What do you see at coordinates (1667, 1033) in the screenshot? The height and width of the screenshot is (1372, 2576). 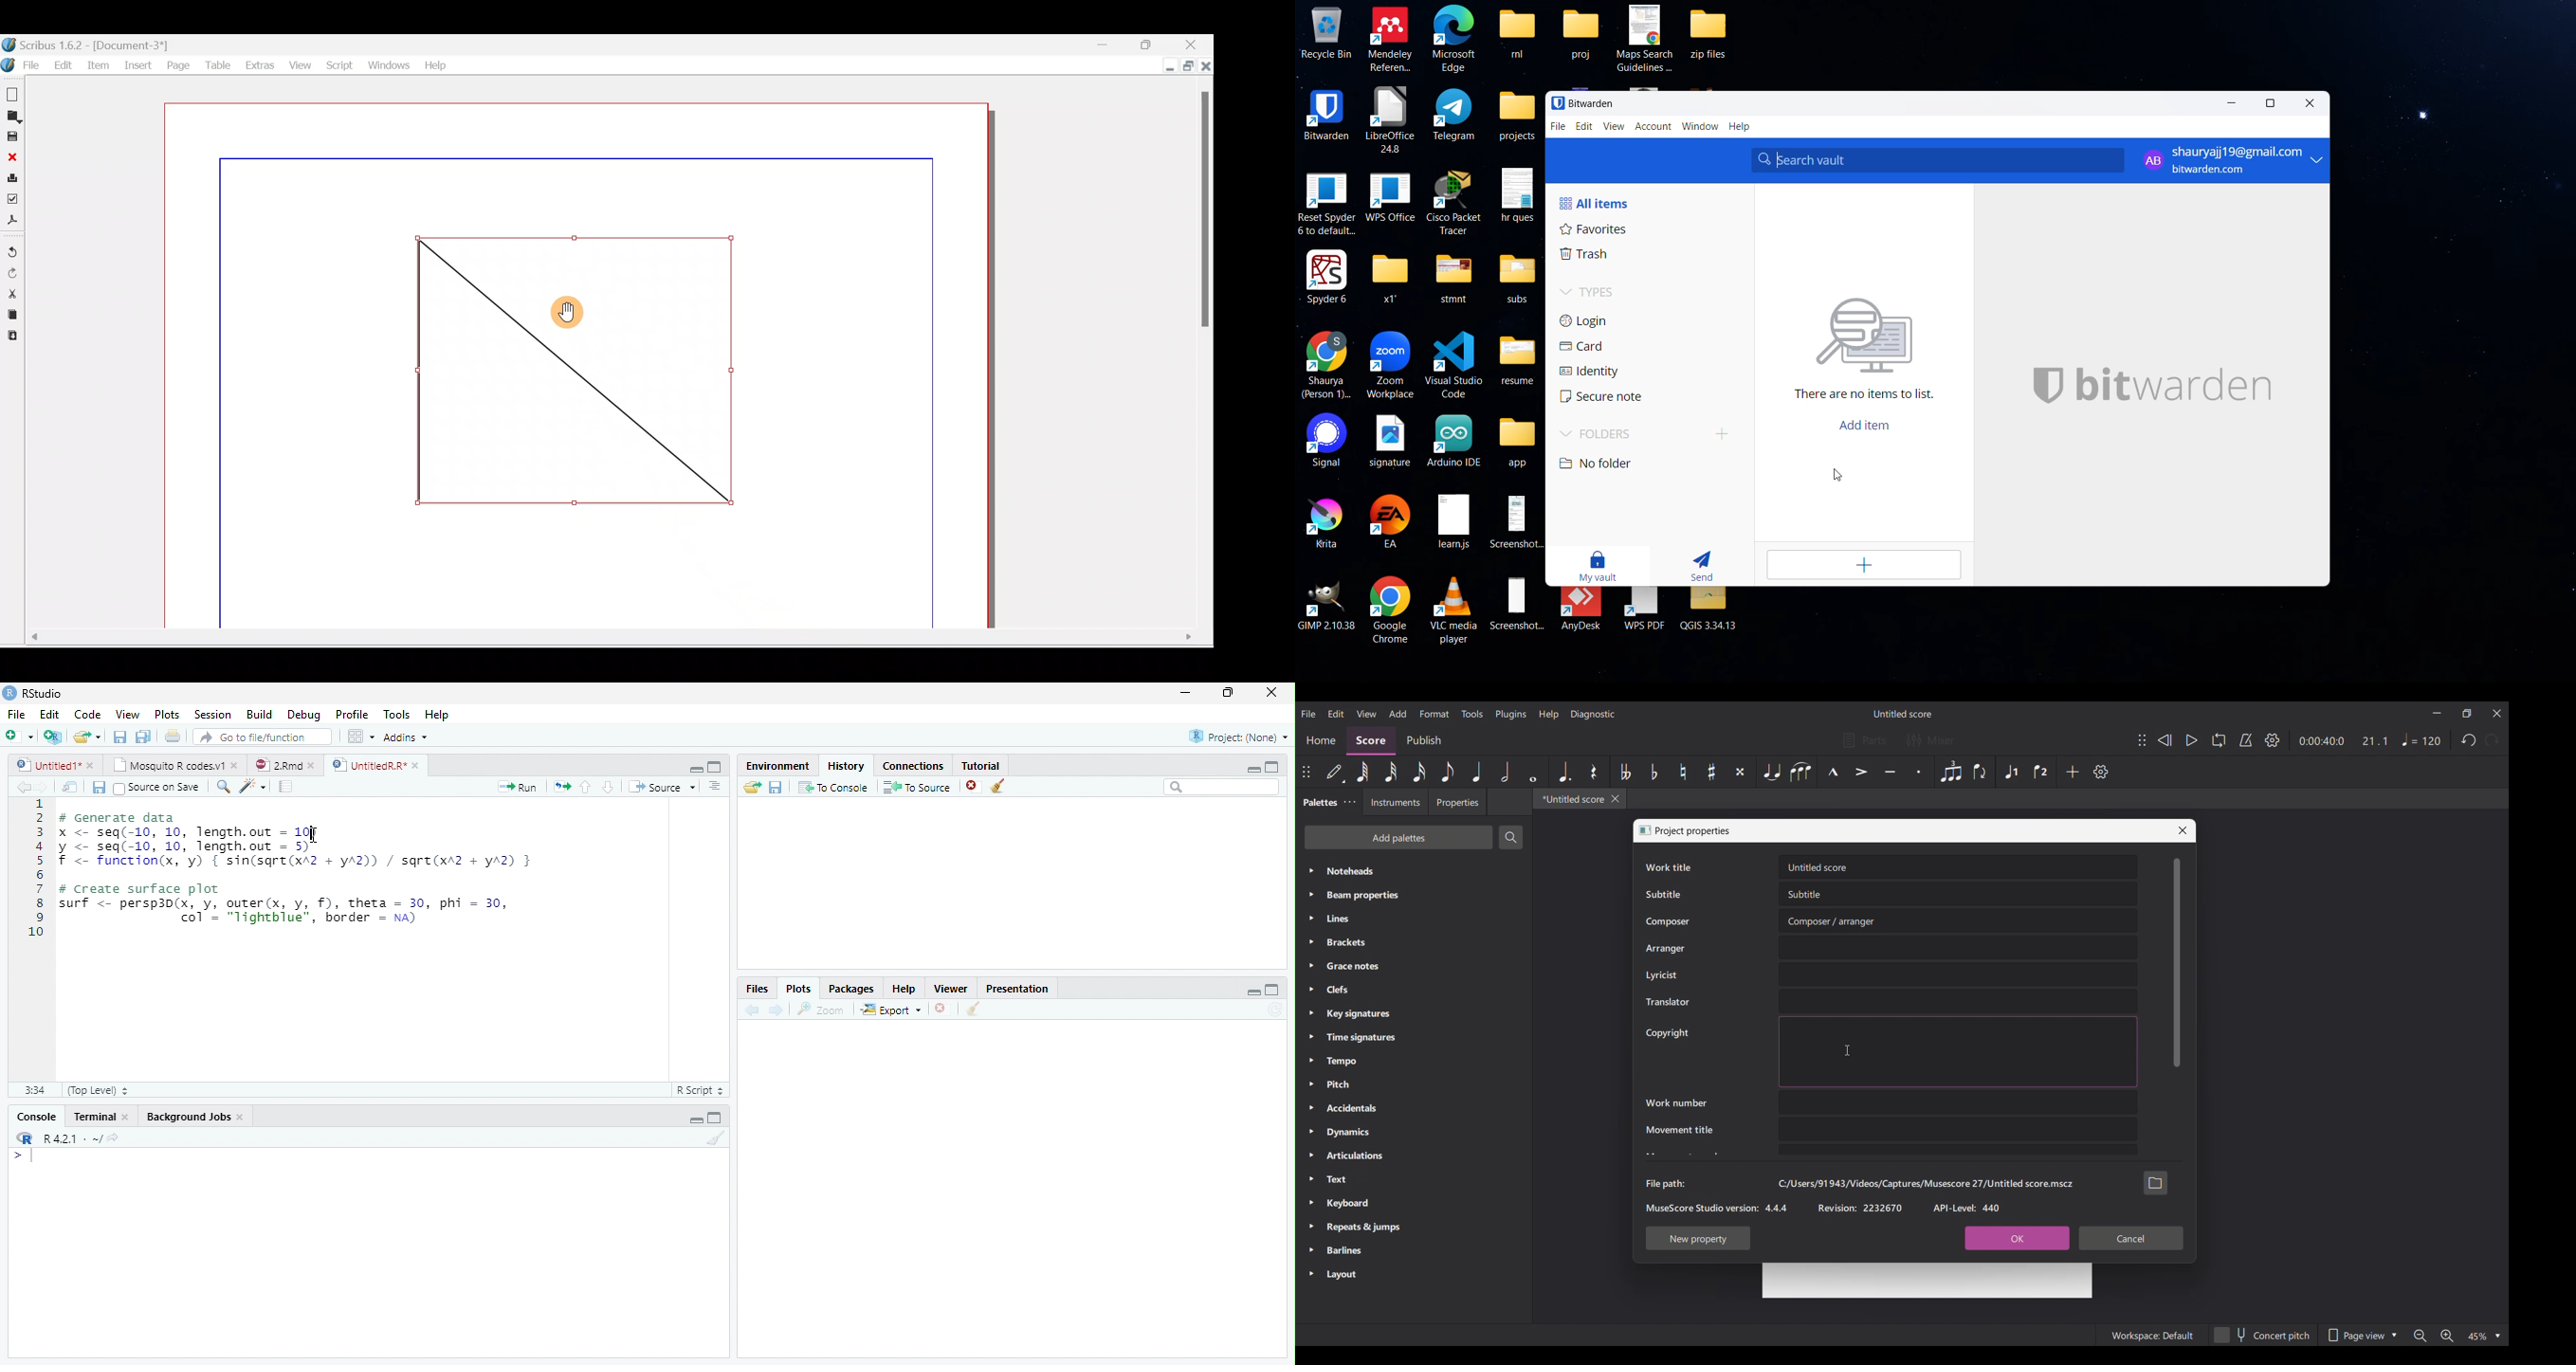 I see `Copyright` at bounding box center [1667, 1033].